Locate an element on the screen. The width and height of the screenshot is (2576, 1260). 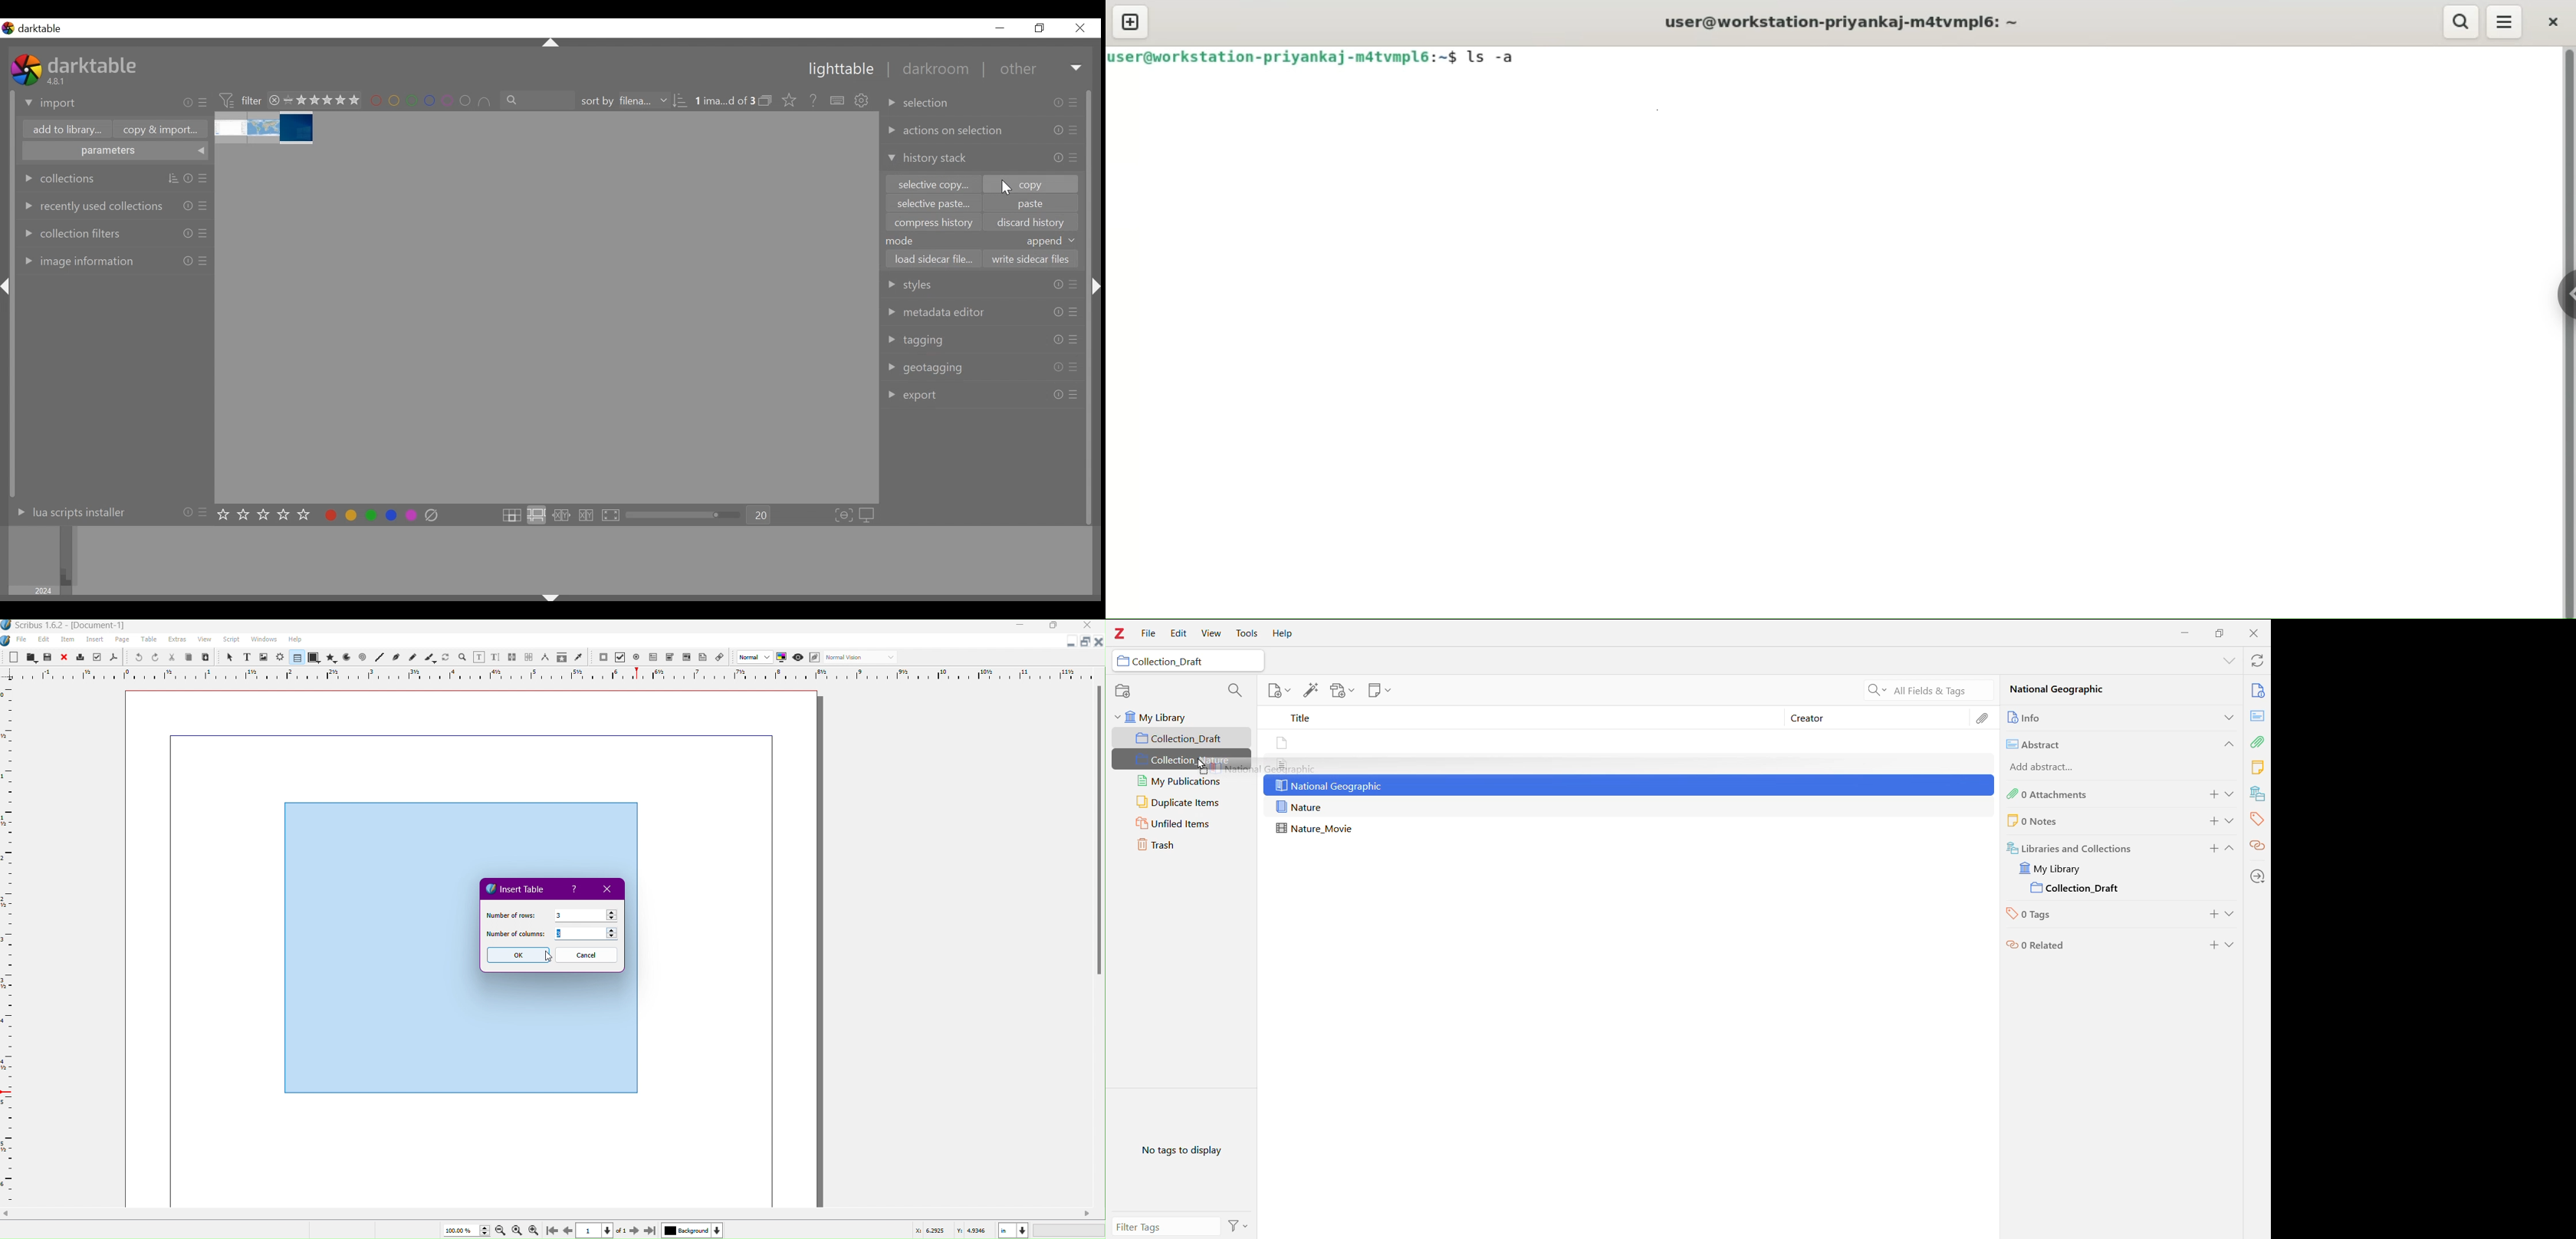
Rotate Item is located at coordinates (446, 656).